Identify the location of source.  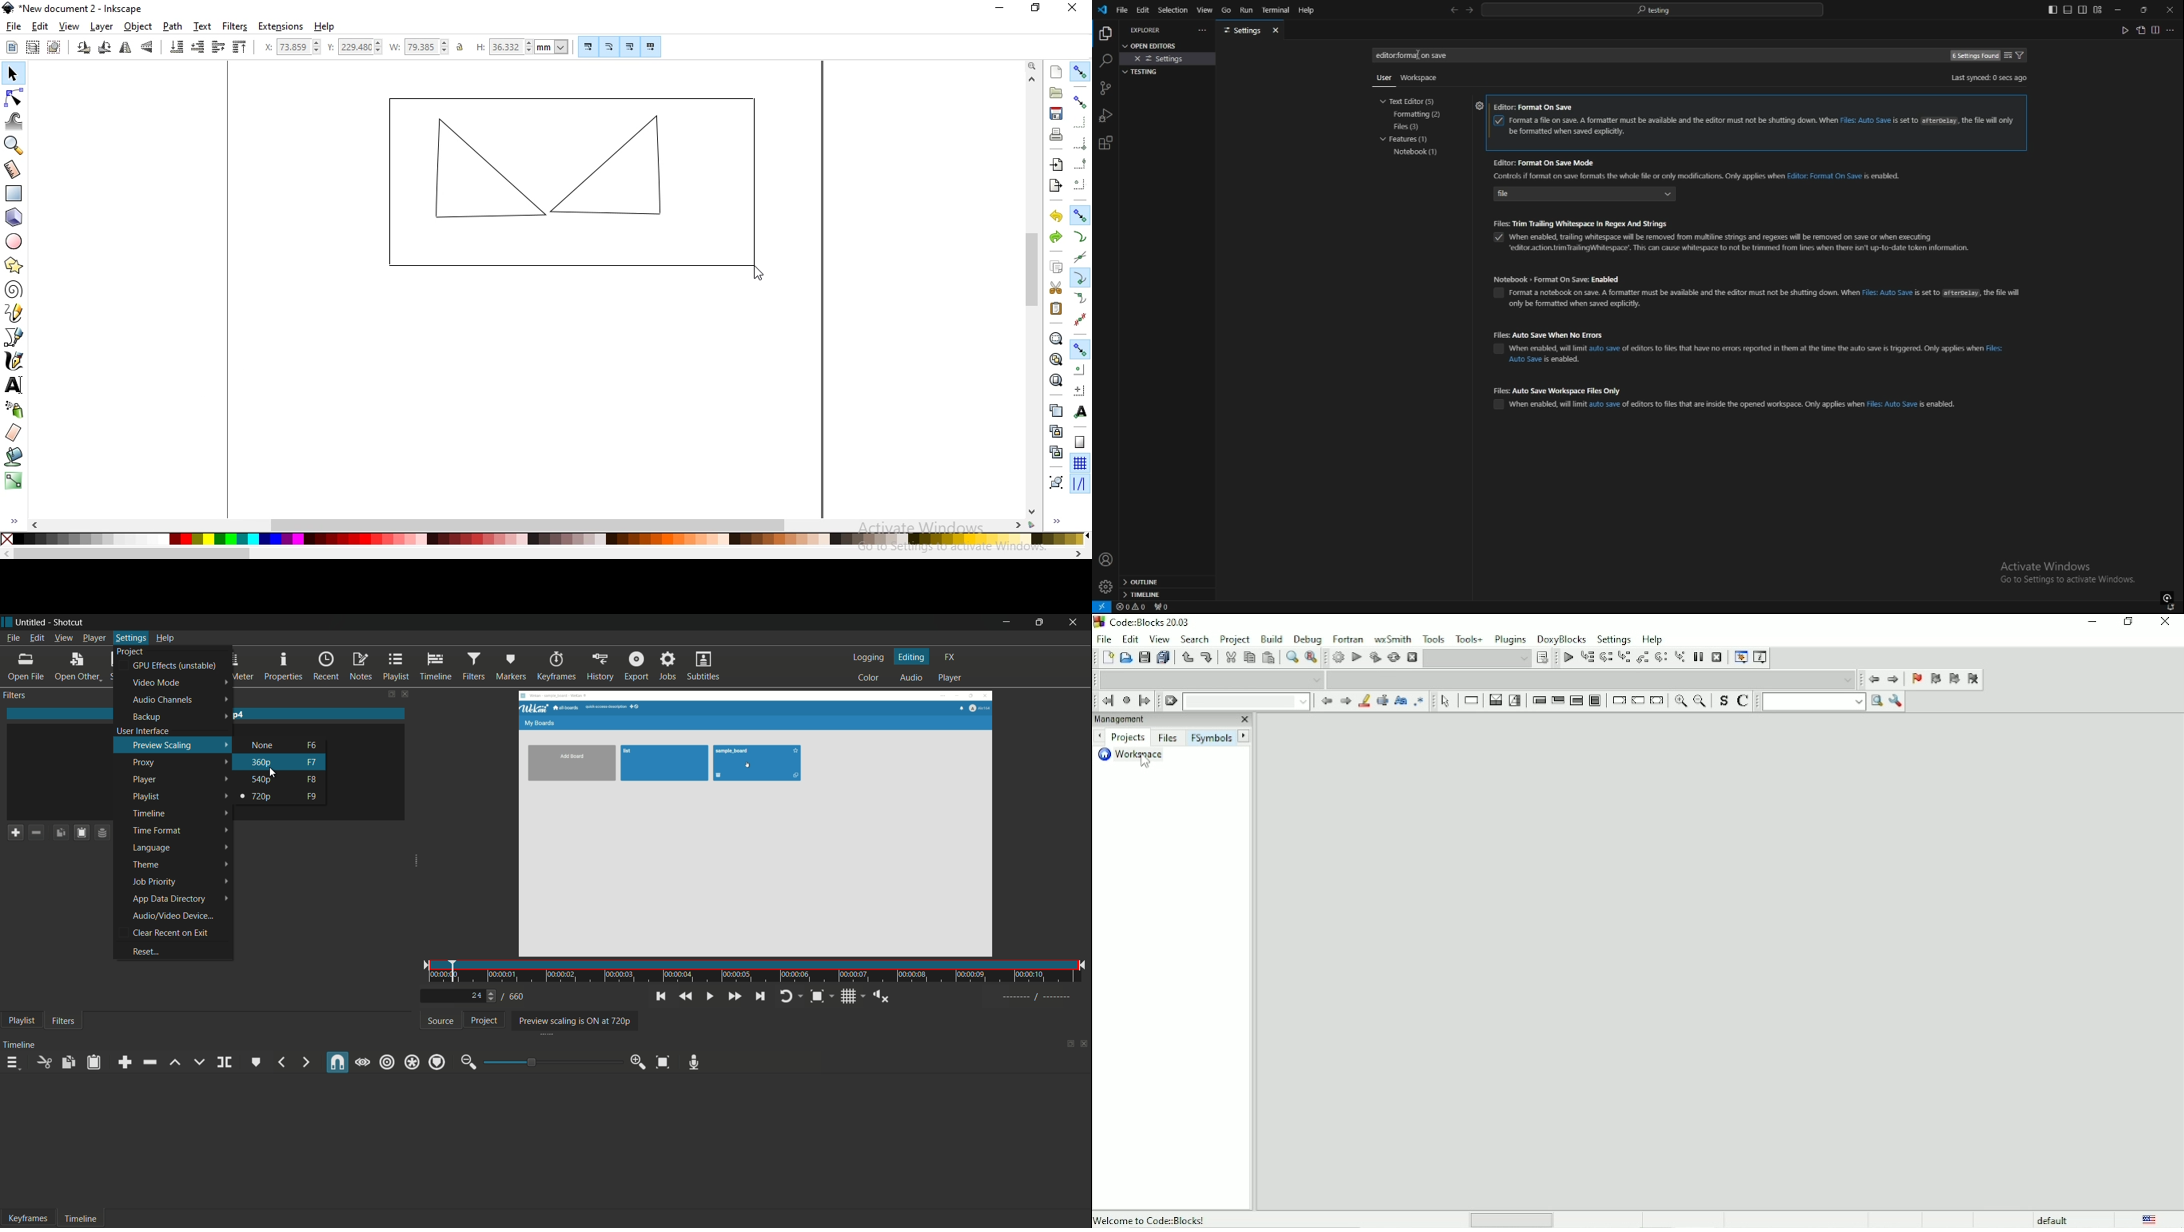
(441, 1020).